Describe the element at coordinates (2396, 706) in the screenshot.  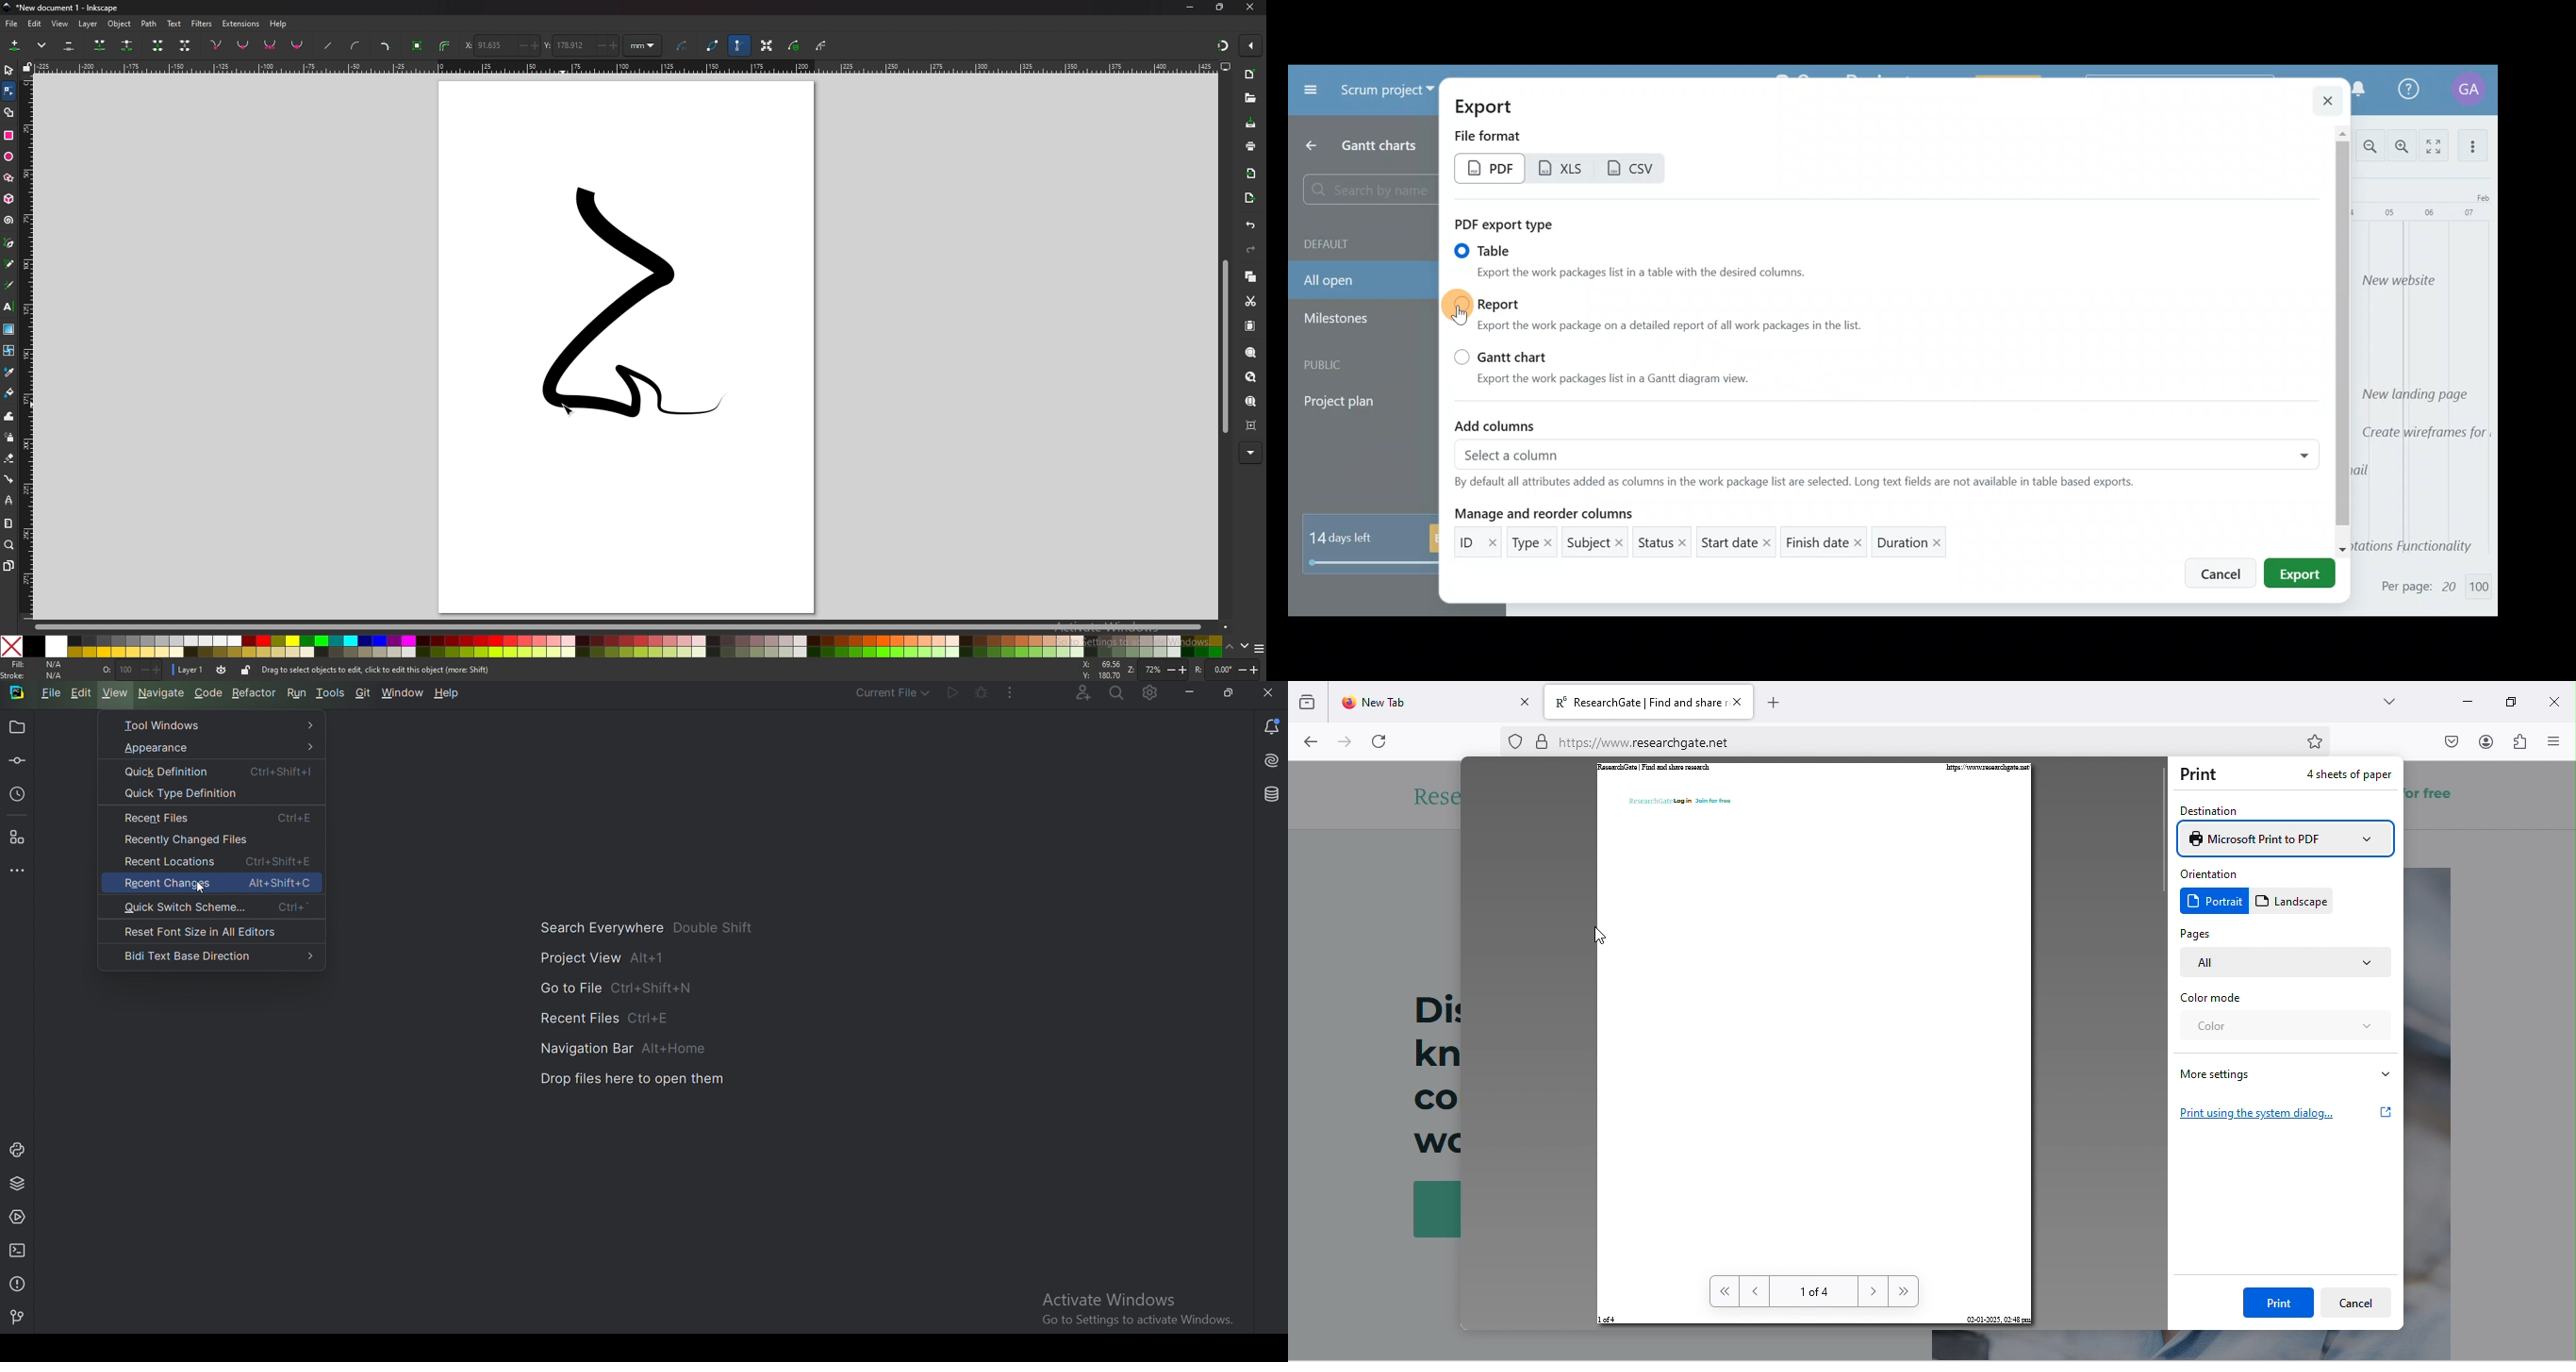
I see `search tab` at that location.